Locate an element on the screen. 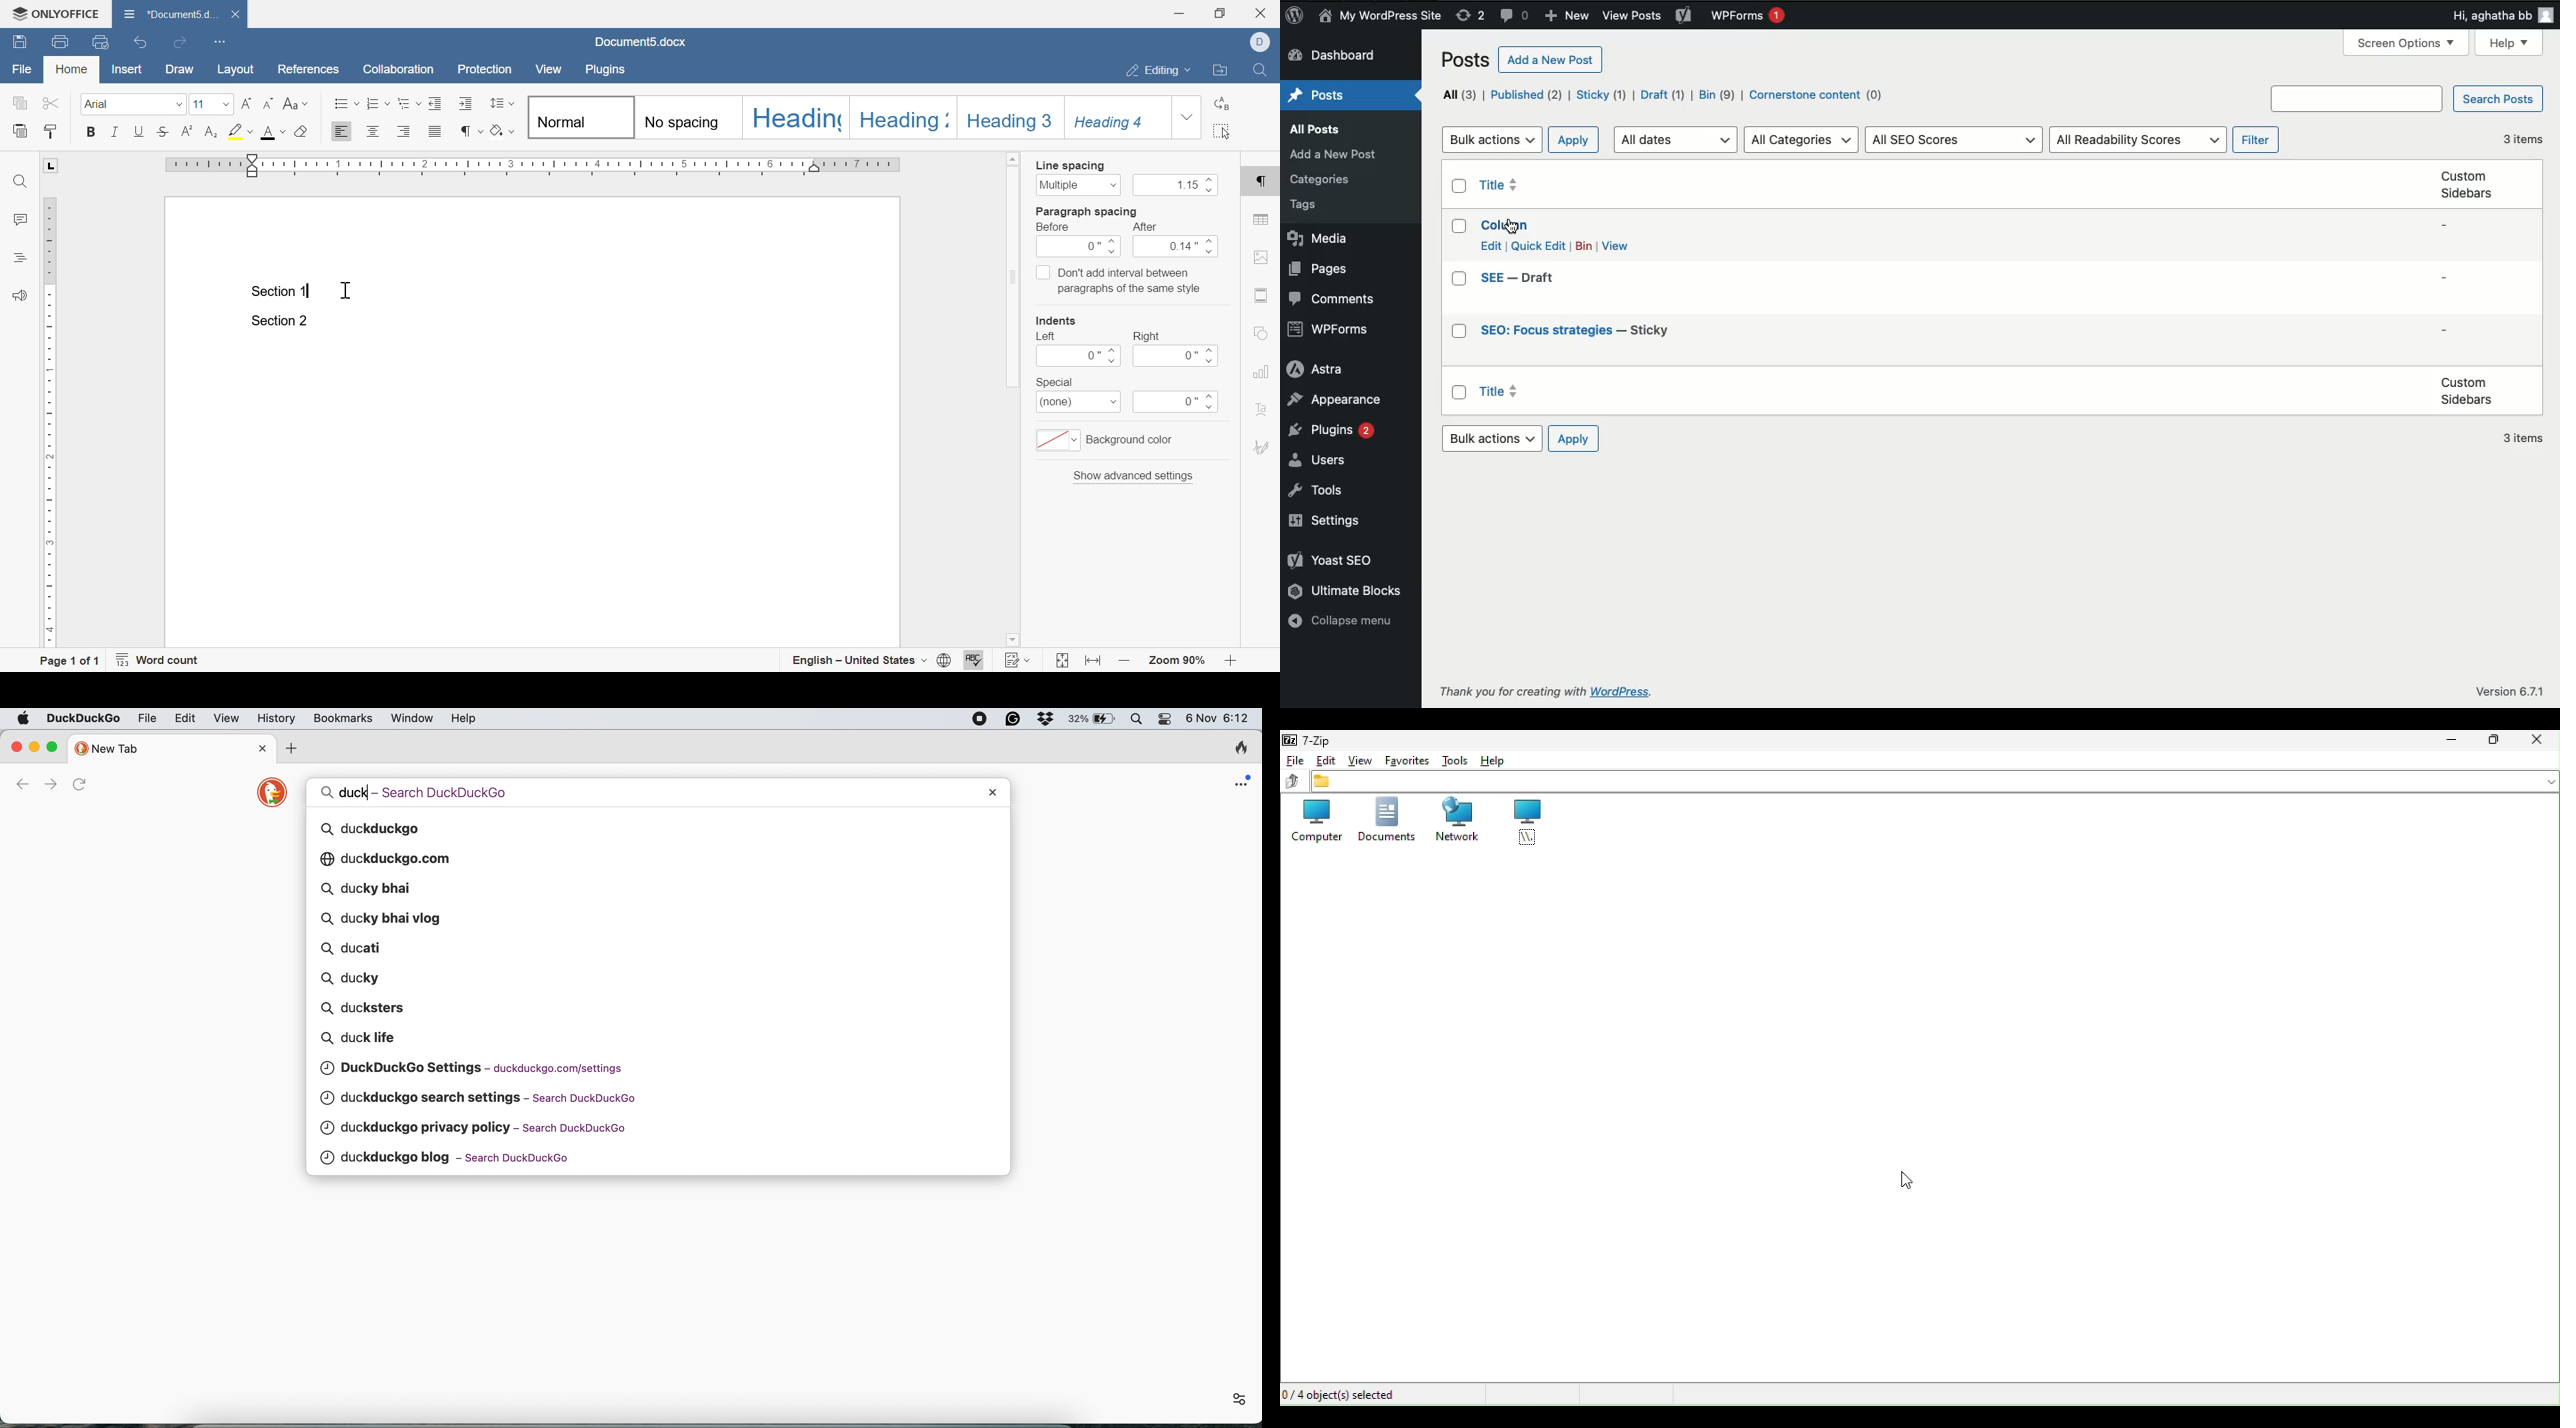 The height and width of the screenshot is (1428, 2576). Comments is located at coordinates (1515, 16).